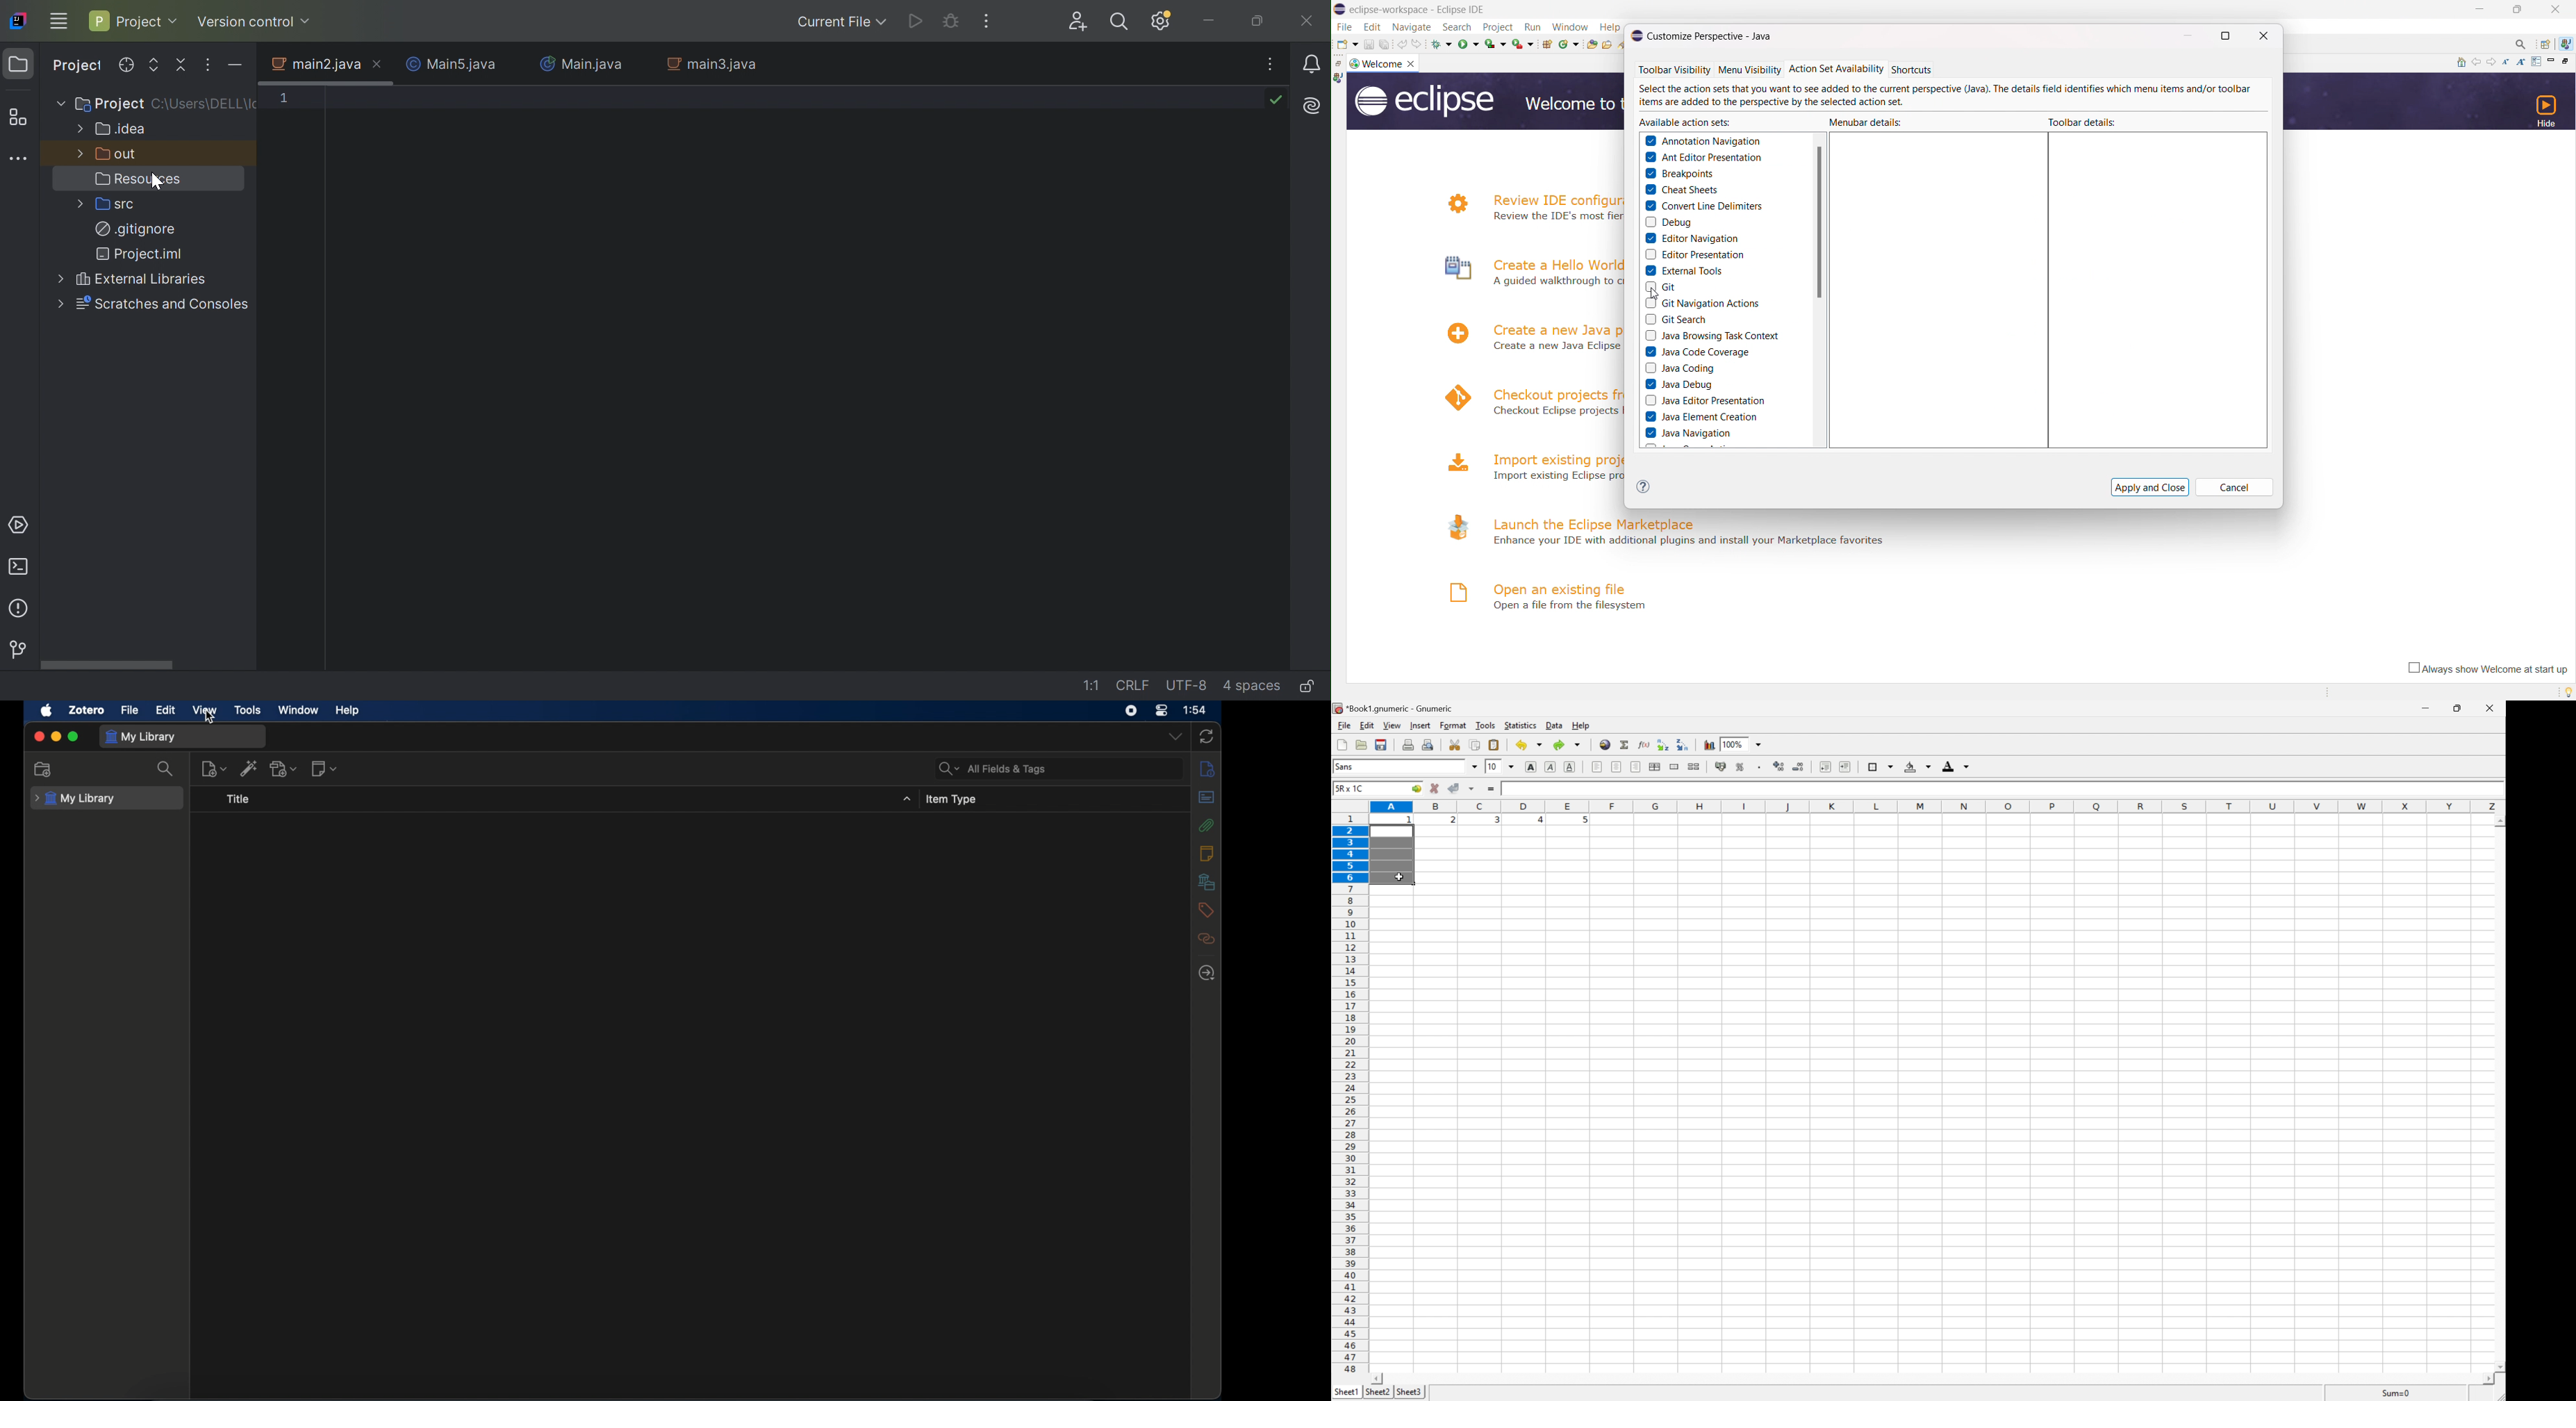  Describe the element at coordinates (907, 798) in the screenshot. I see `dropdown` at that location.